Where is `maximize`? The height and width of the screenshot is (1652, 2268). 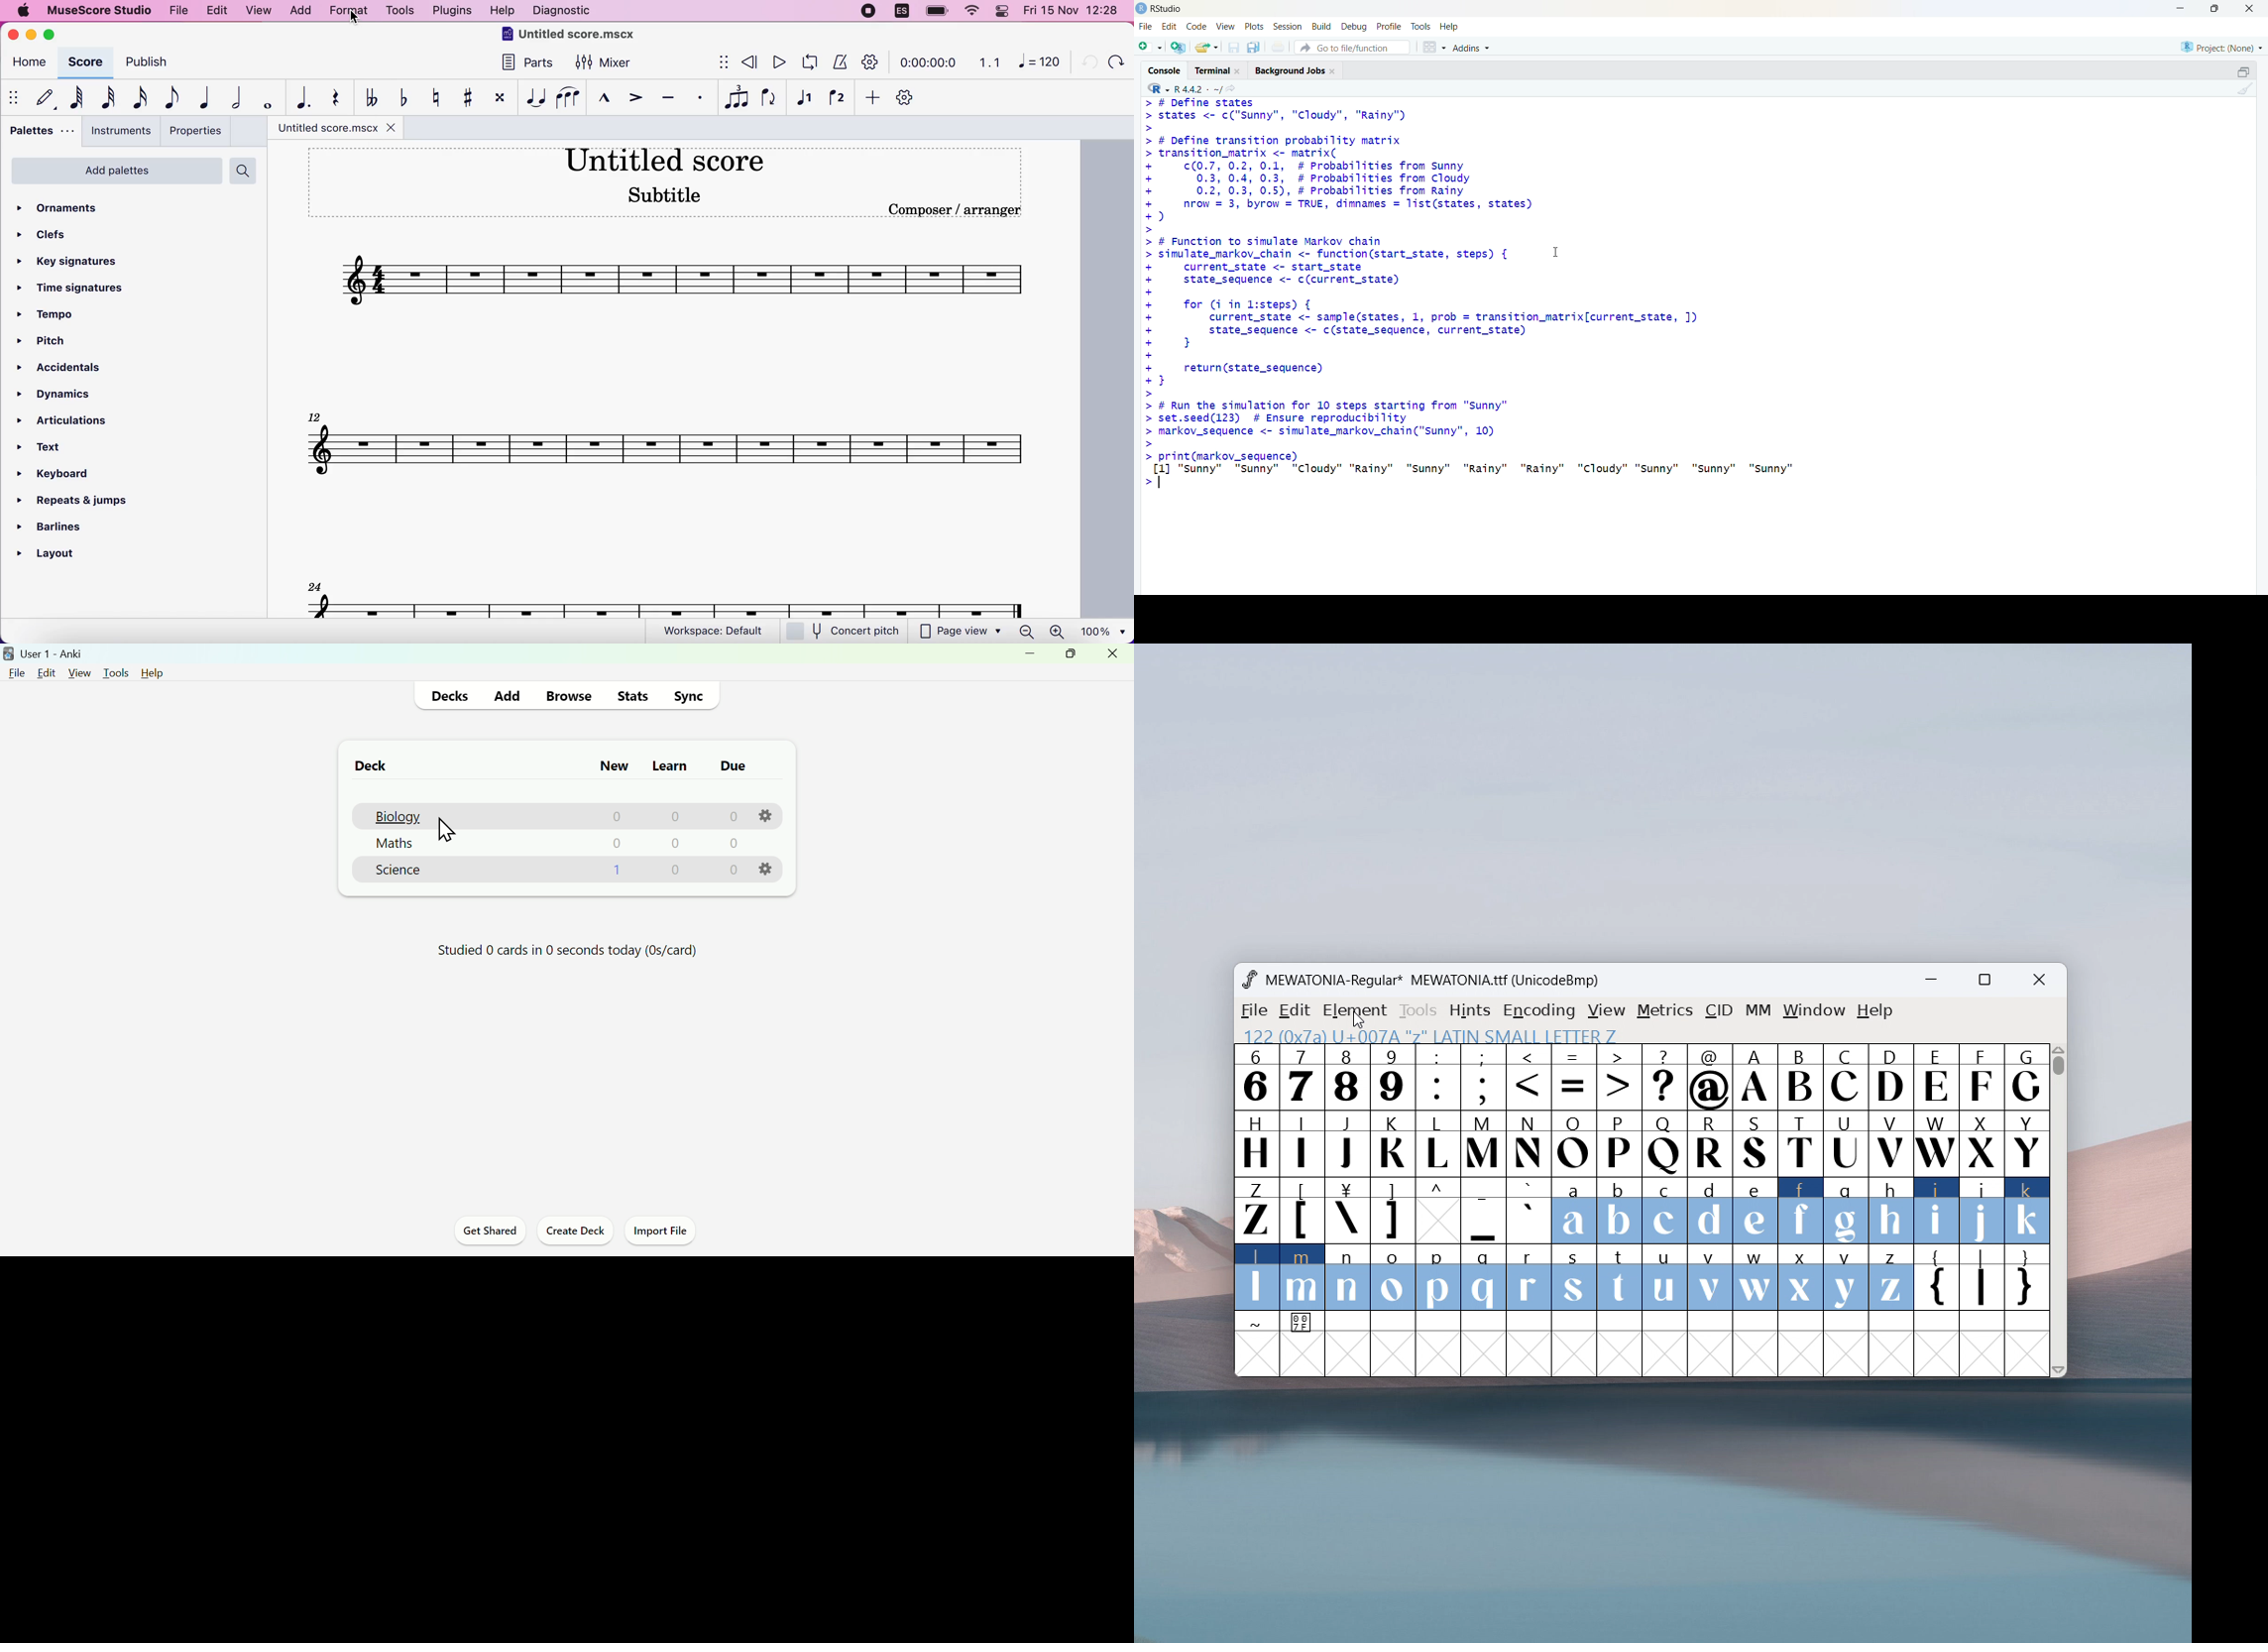
maximize is located at coordinates (1069, 654).